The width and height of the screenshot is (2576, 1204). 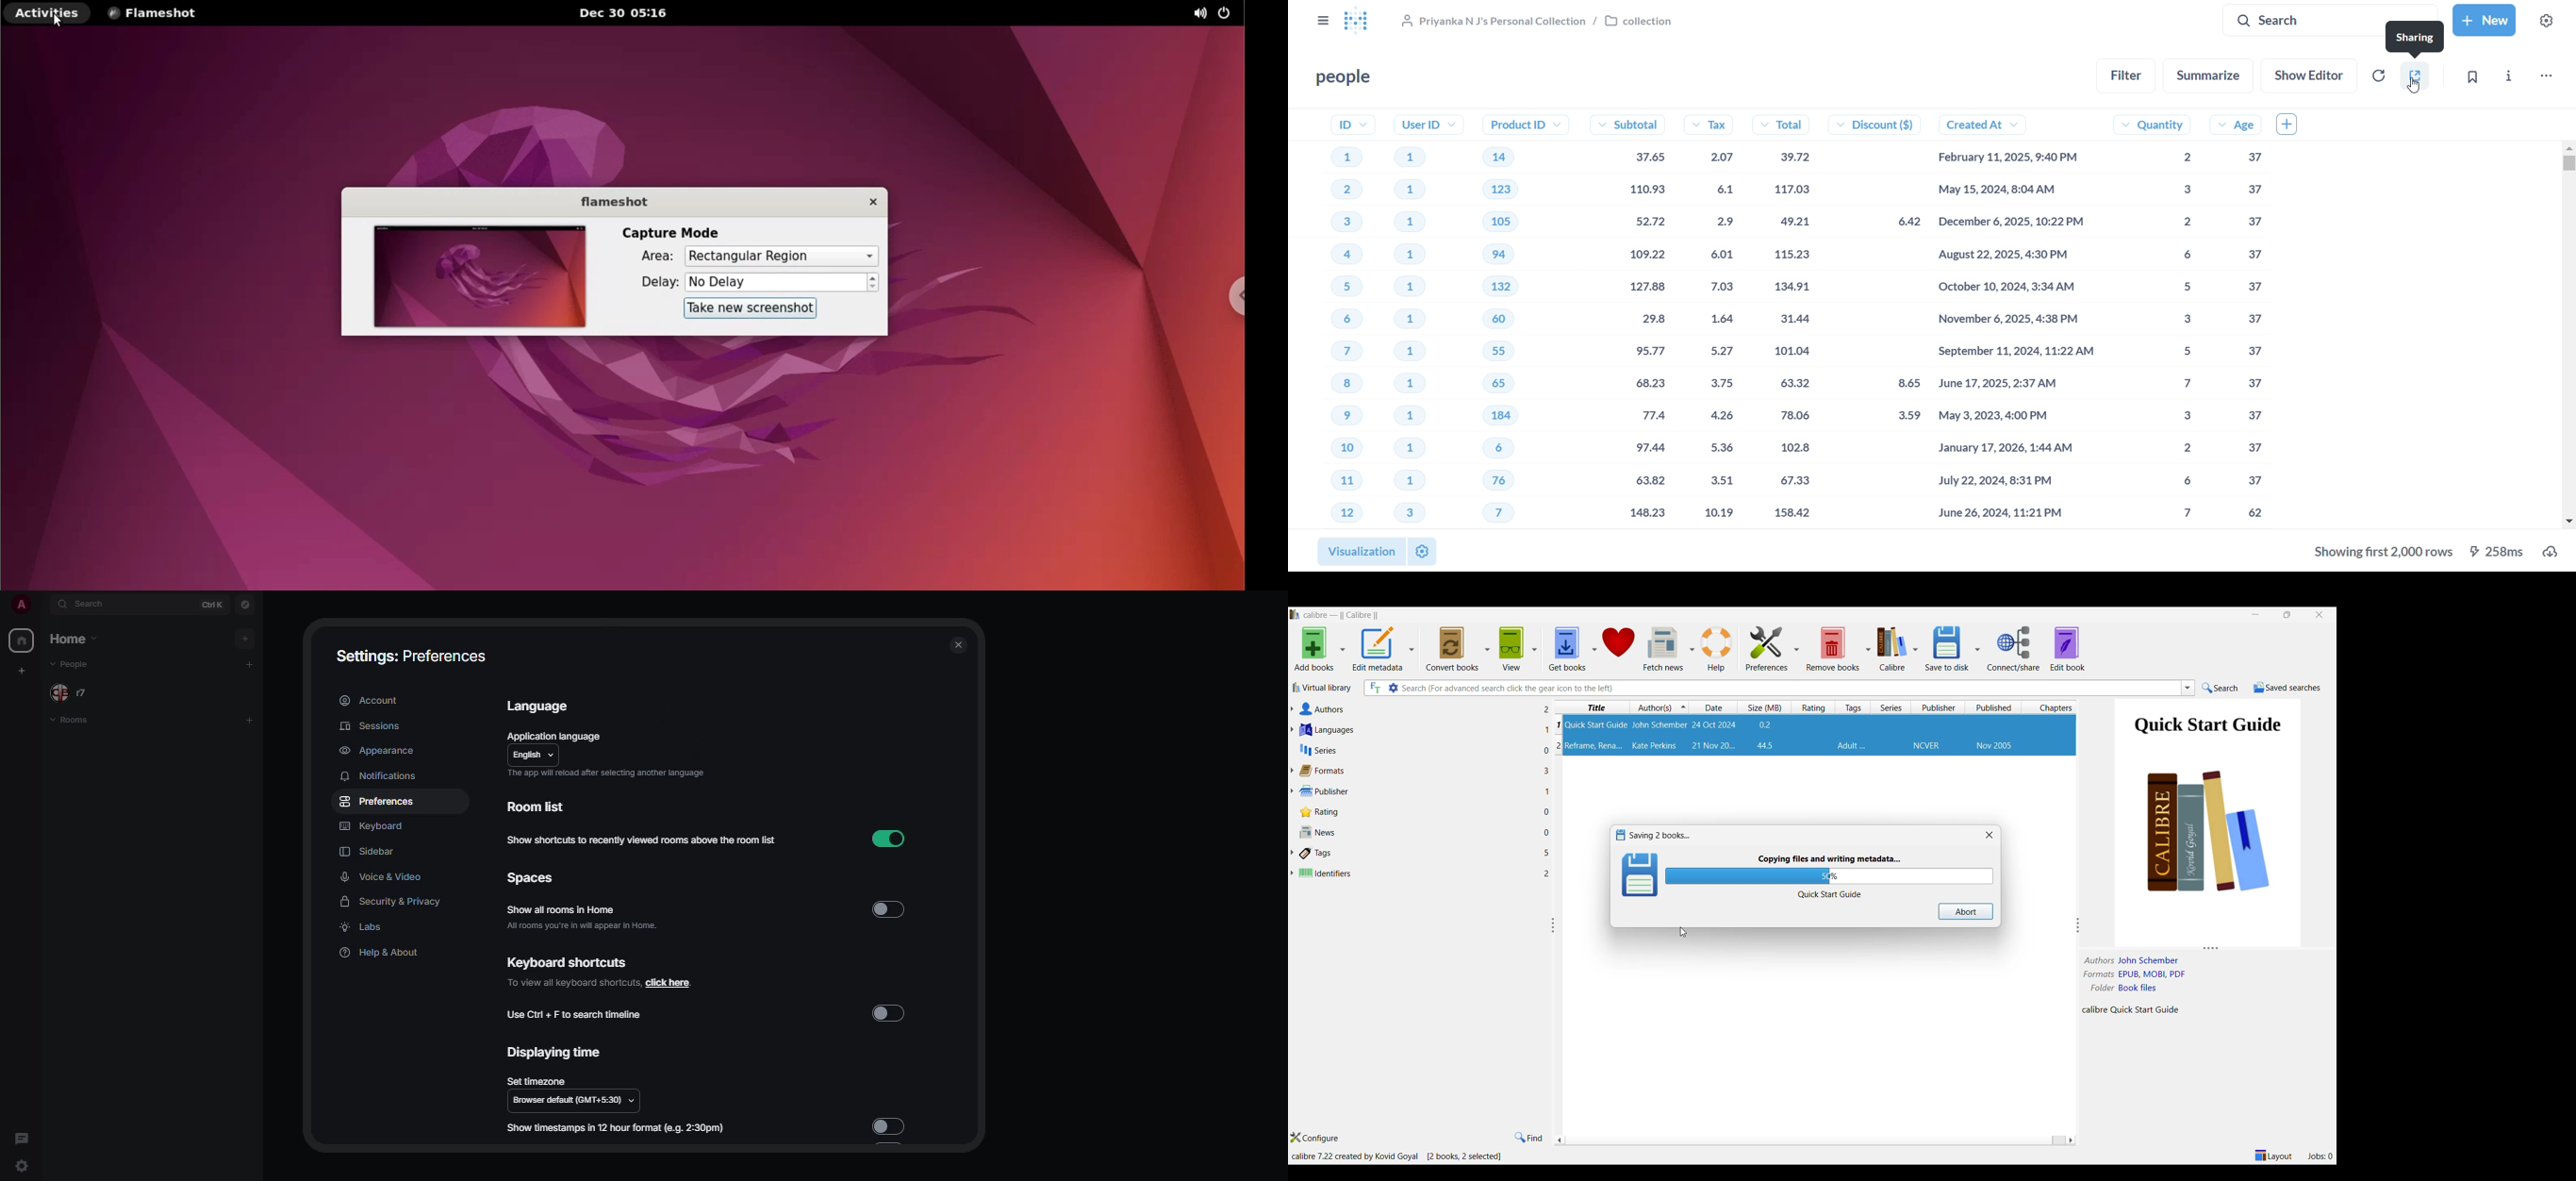 I want to click on Tags, so click(x=1852, y=746).